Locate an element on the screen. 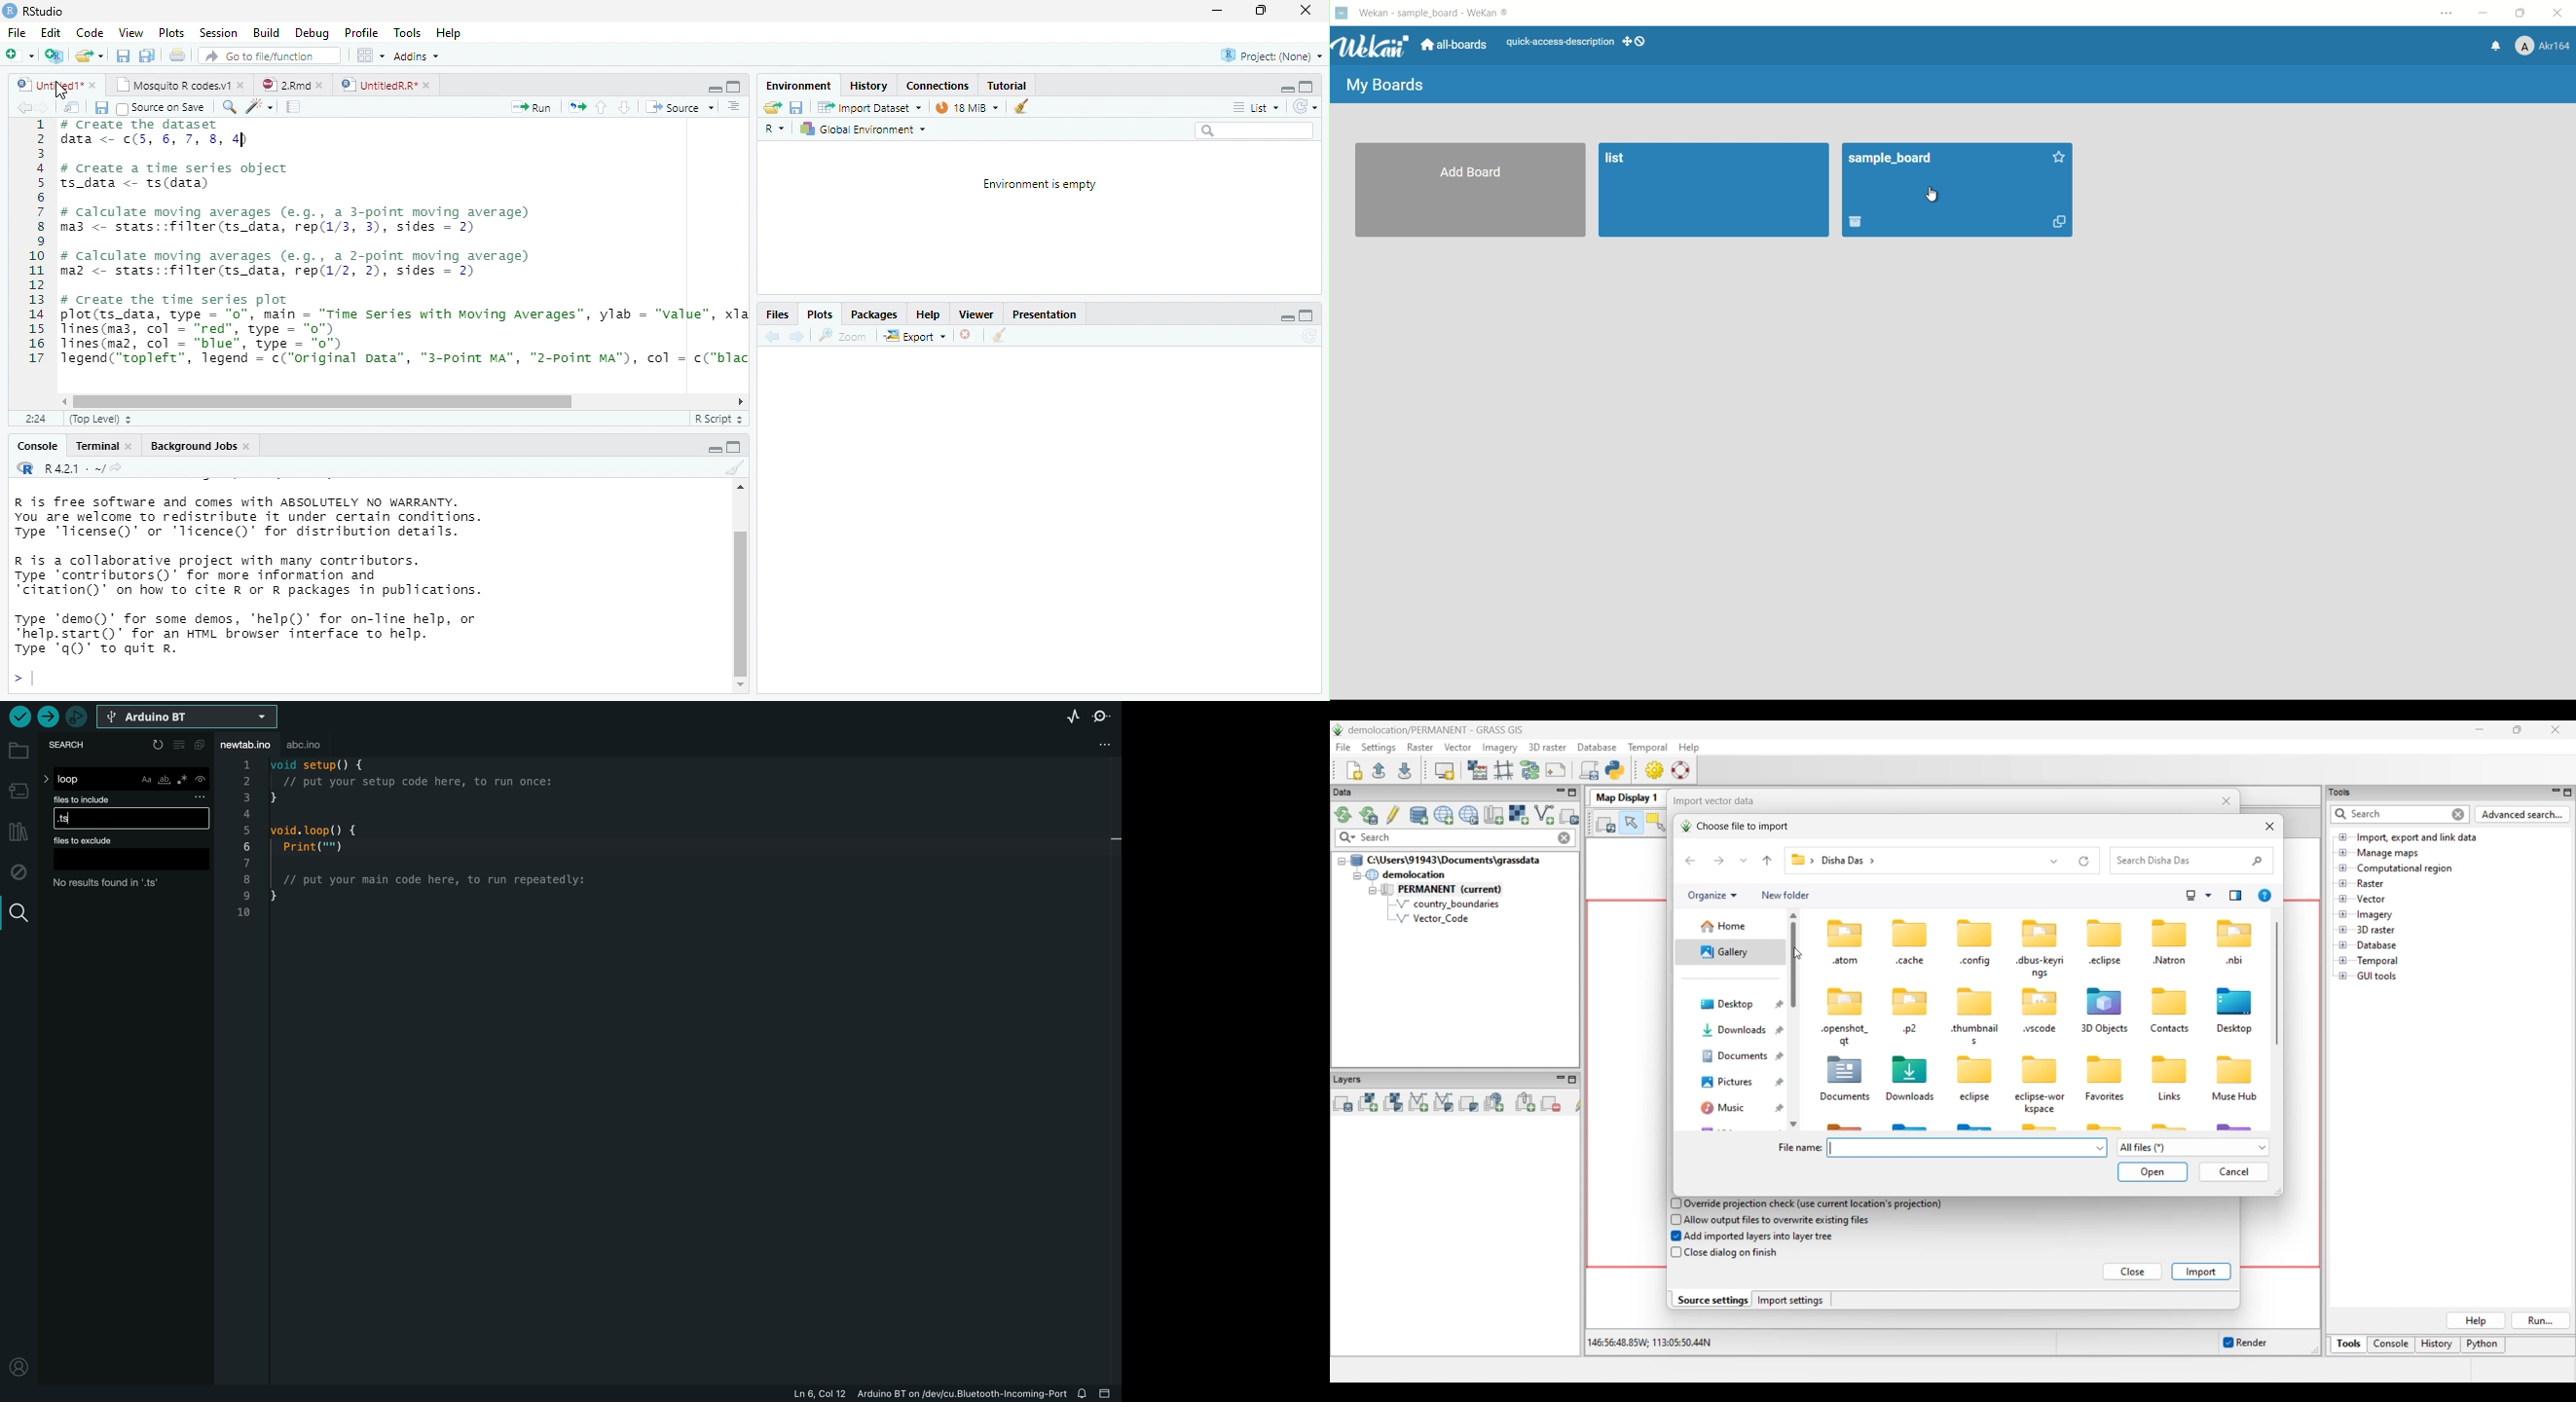 This screenshot has height=1428, width=2576. Document outline is located at coordinates (735, 107).